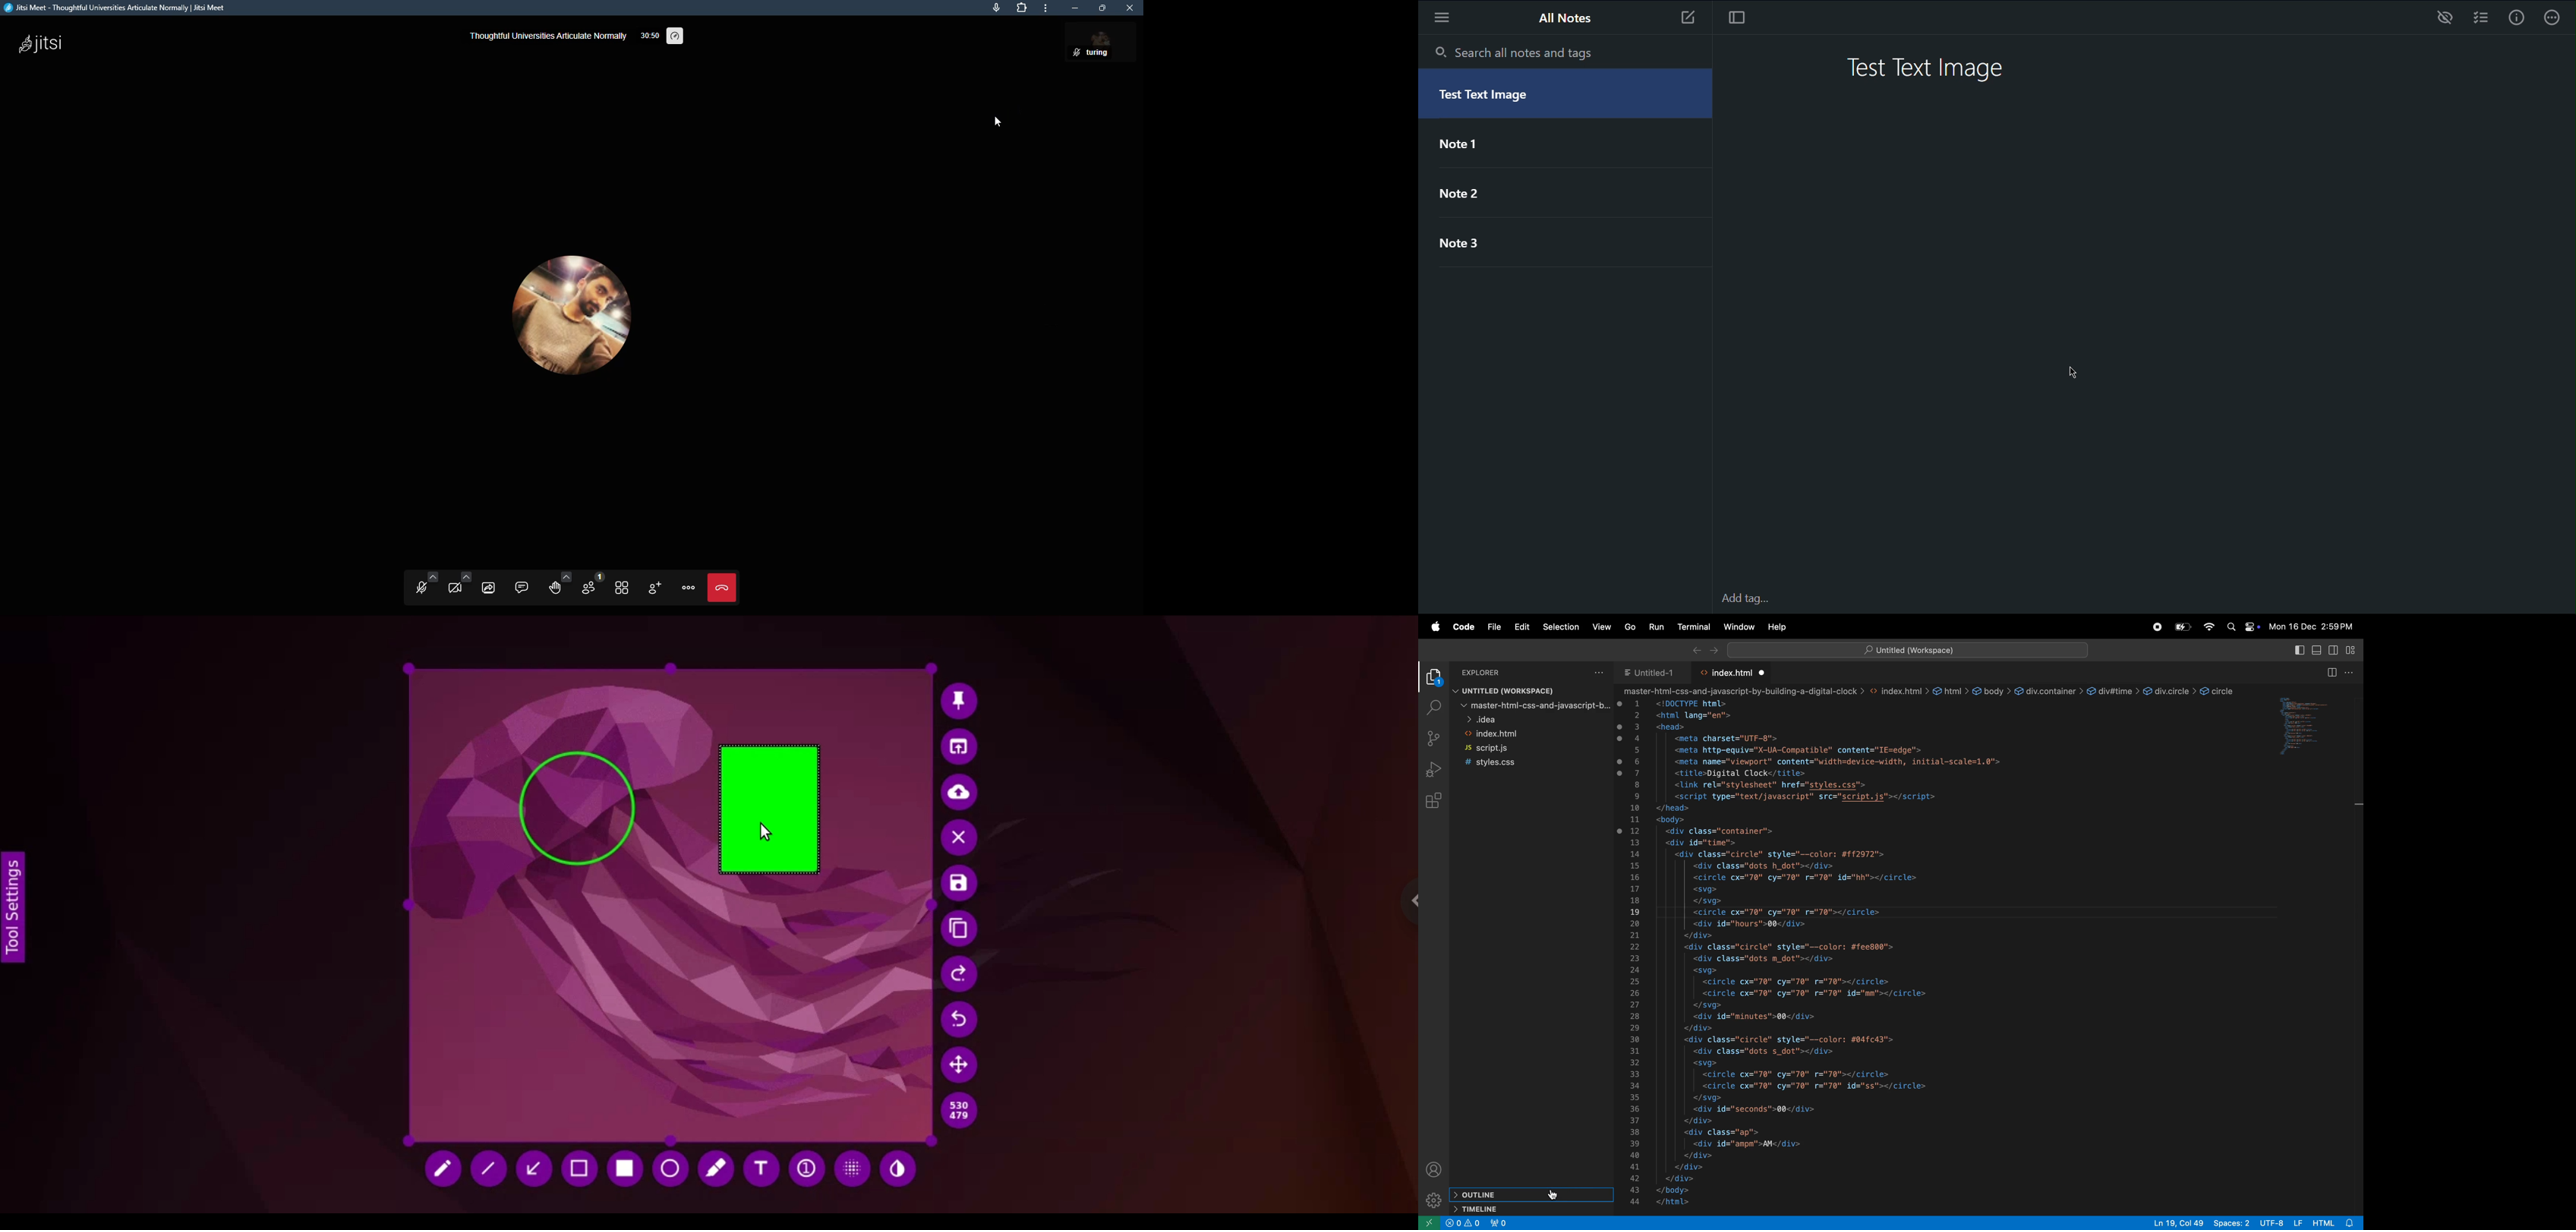  Describe the element at coordinates (2335, 651) in the screenshot. I see `toggle secondary side bar` at that location.